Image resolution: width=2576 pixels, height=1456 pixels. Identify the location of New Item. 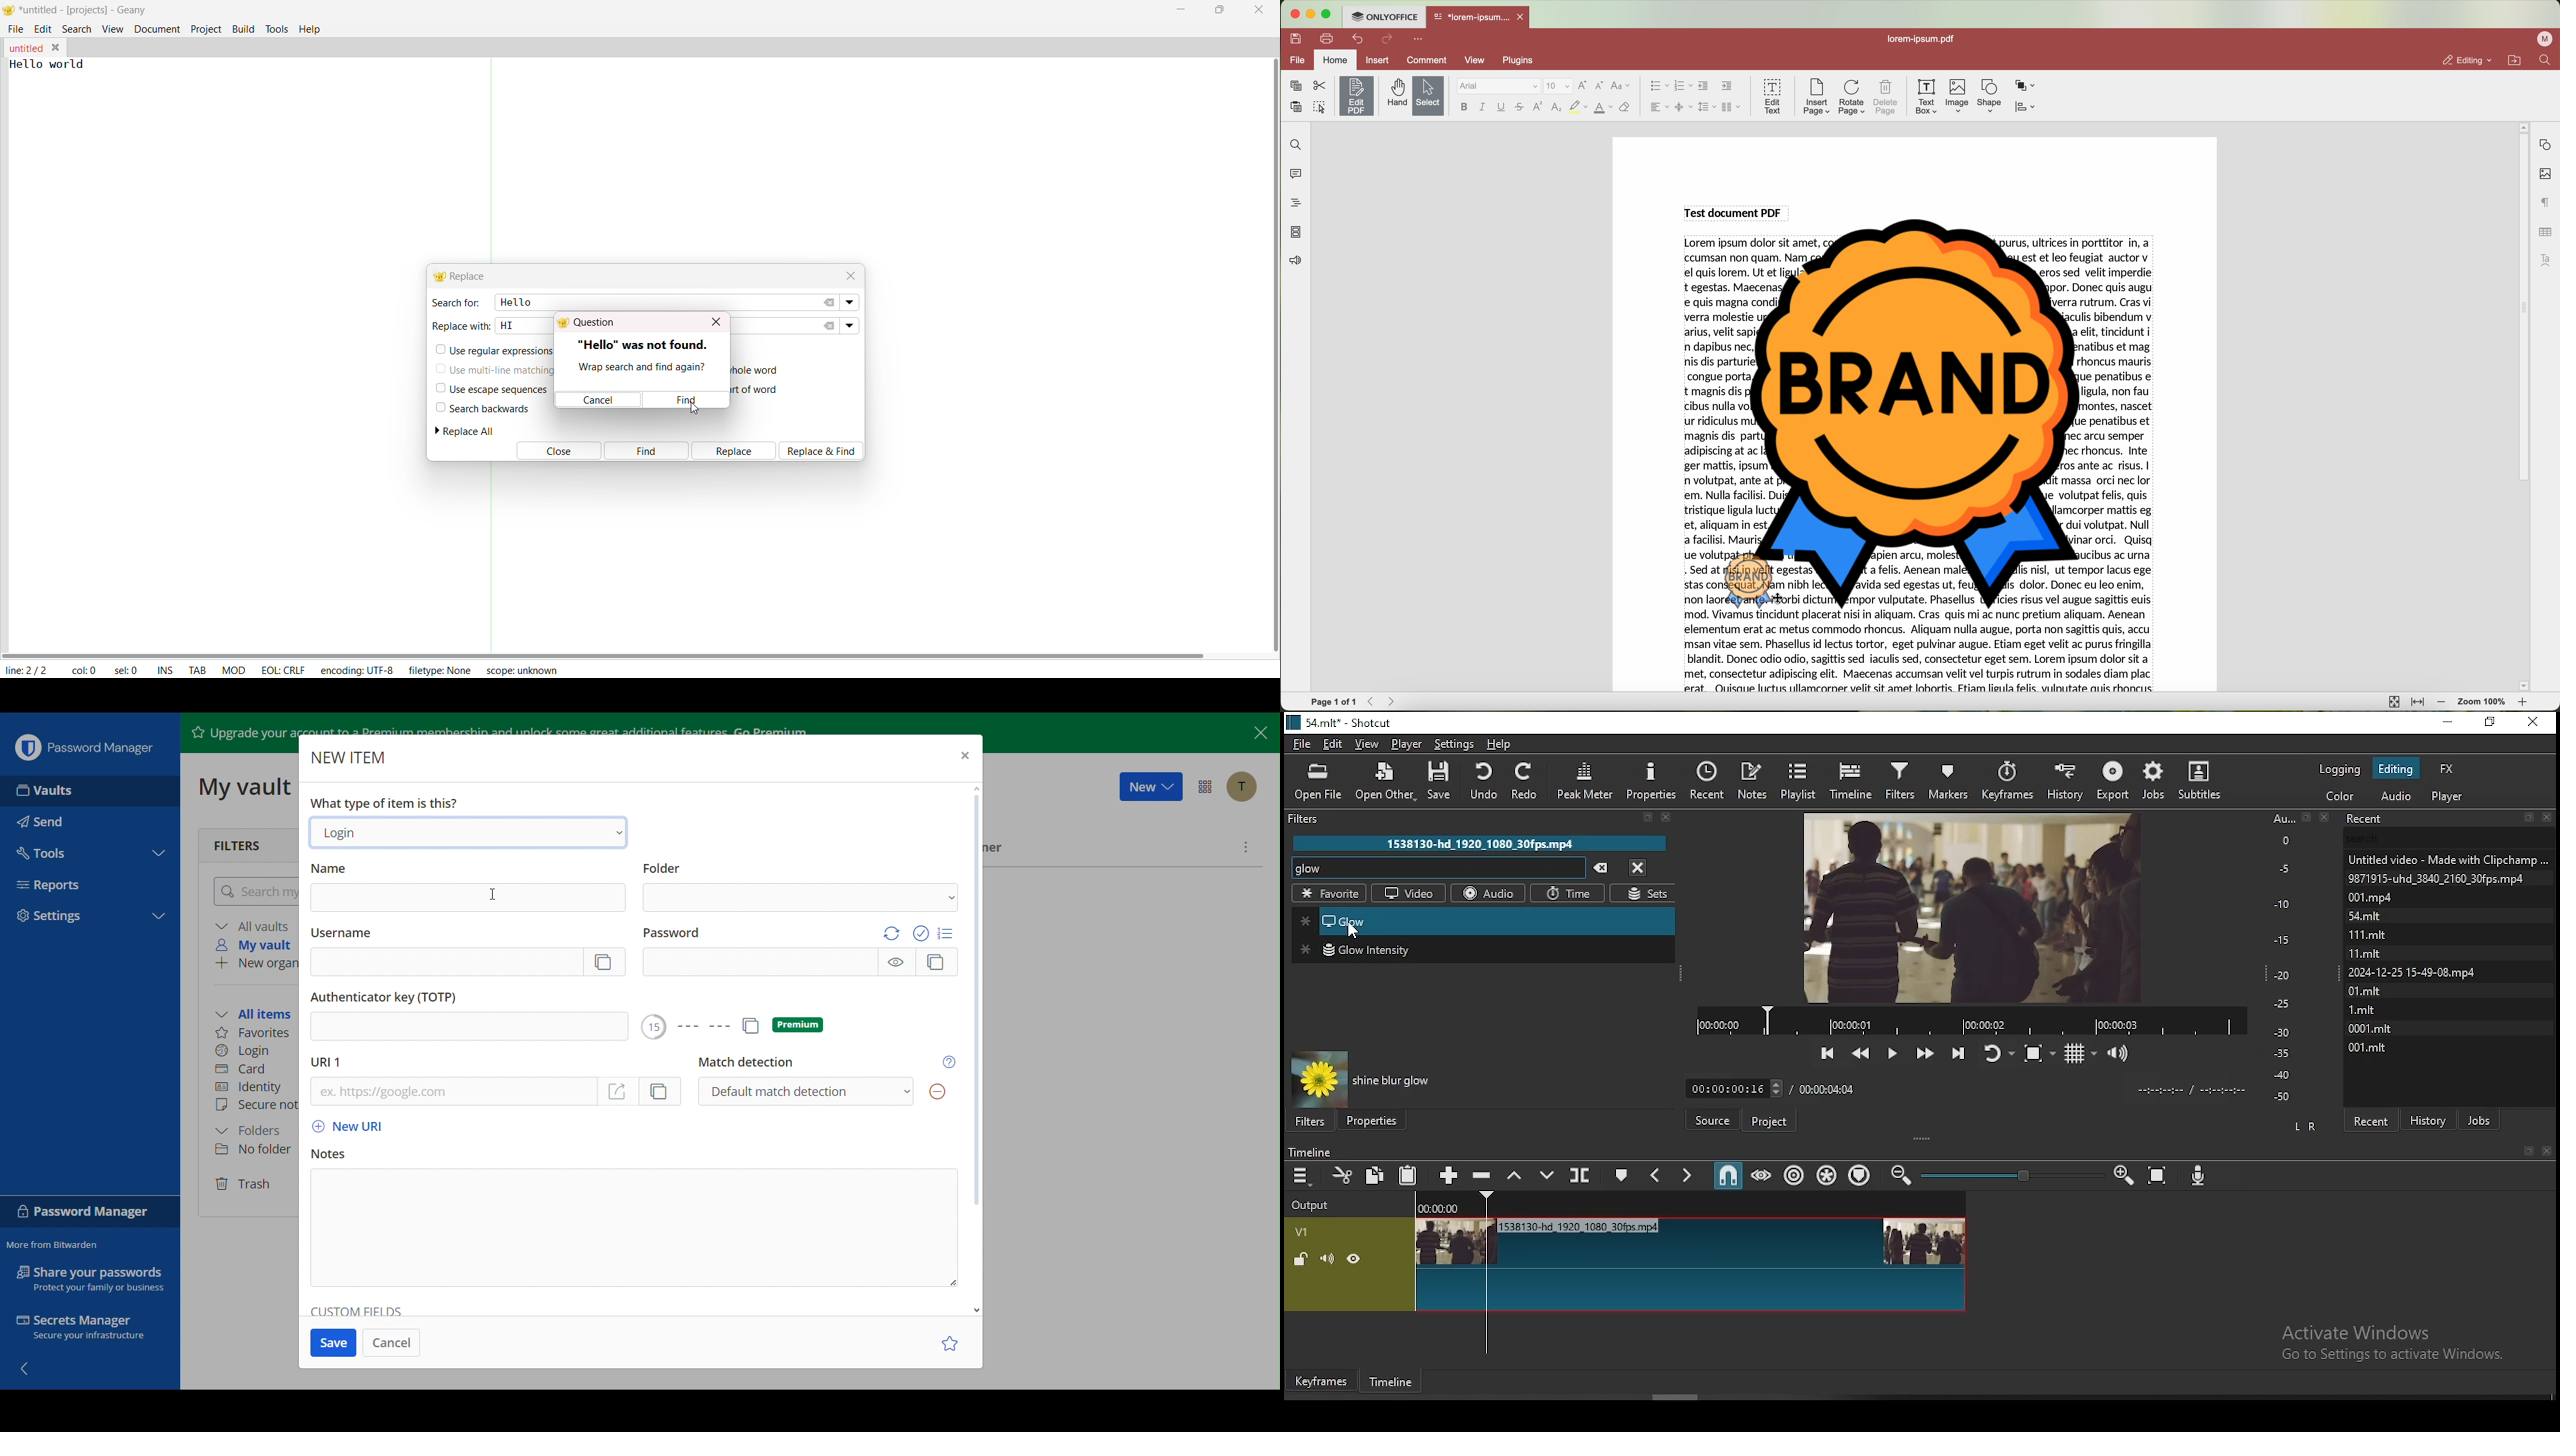
(353, 757).